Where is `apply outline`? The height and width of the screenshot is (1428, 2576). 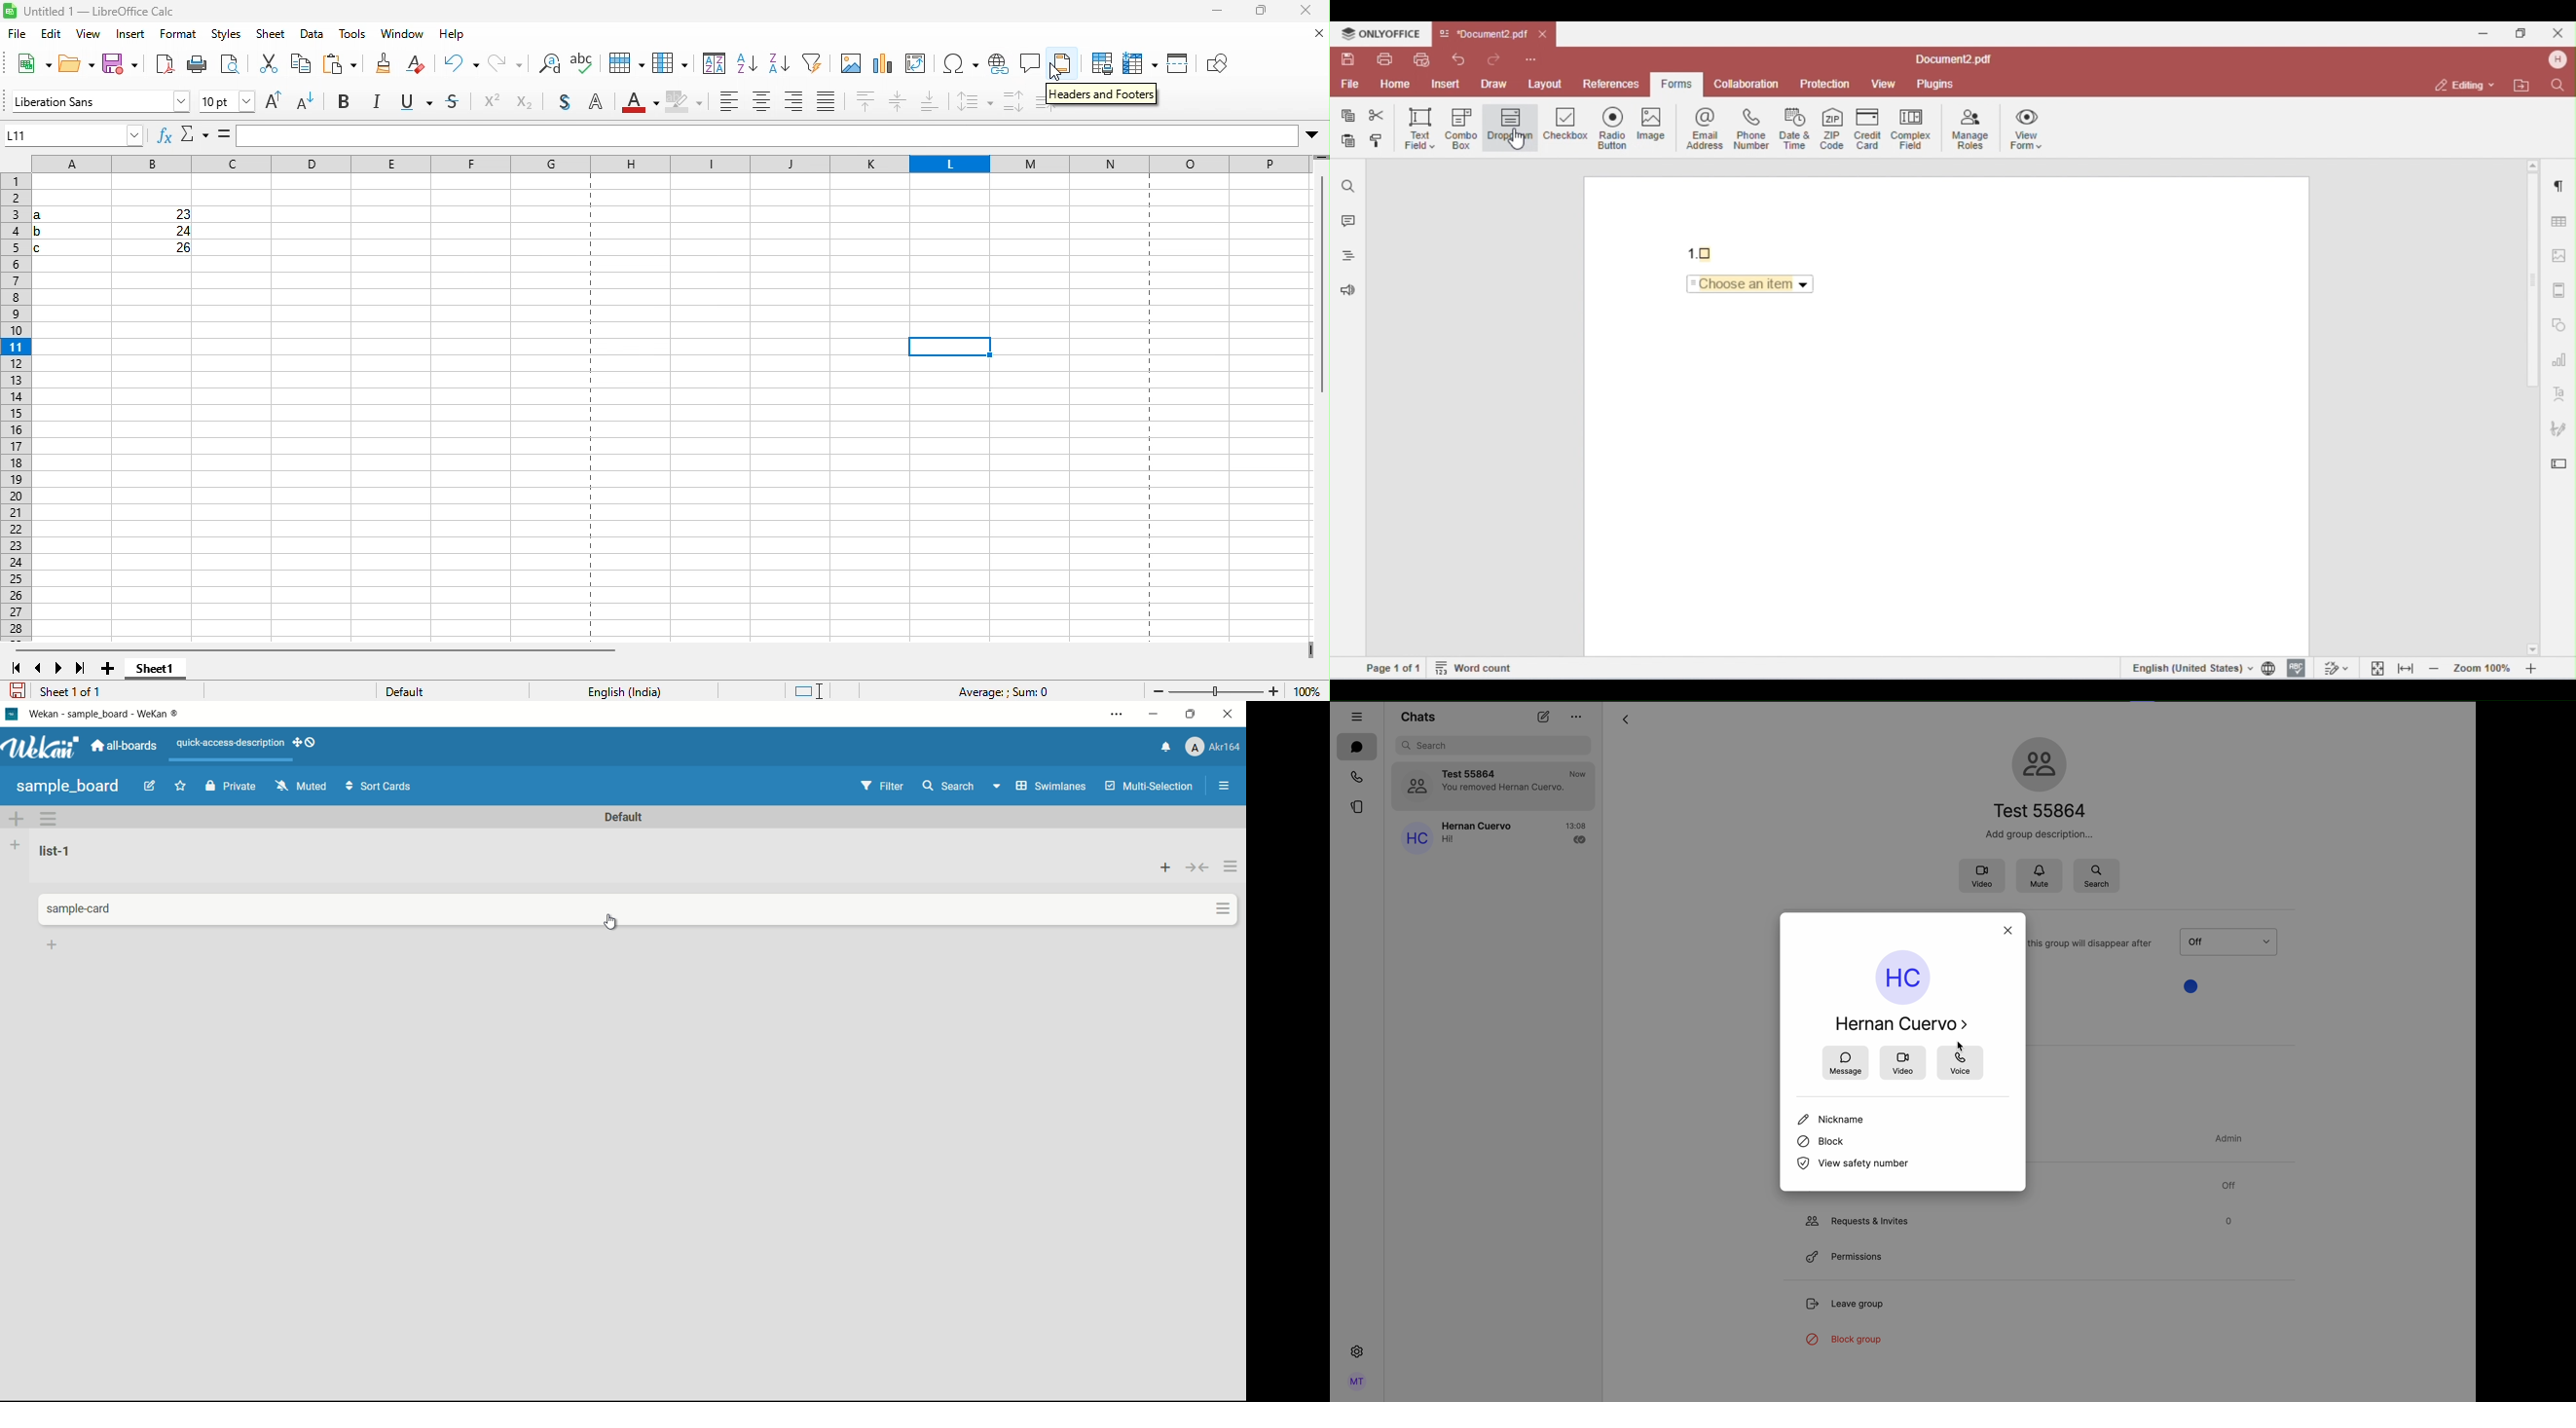 apply outline is located at coordinates (603, 104).